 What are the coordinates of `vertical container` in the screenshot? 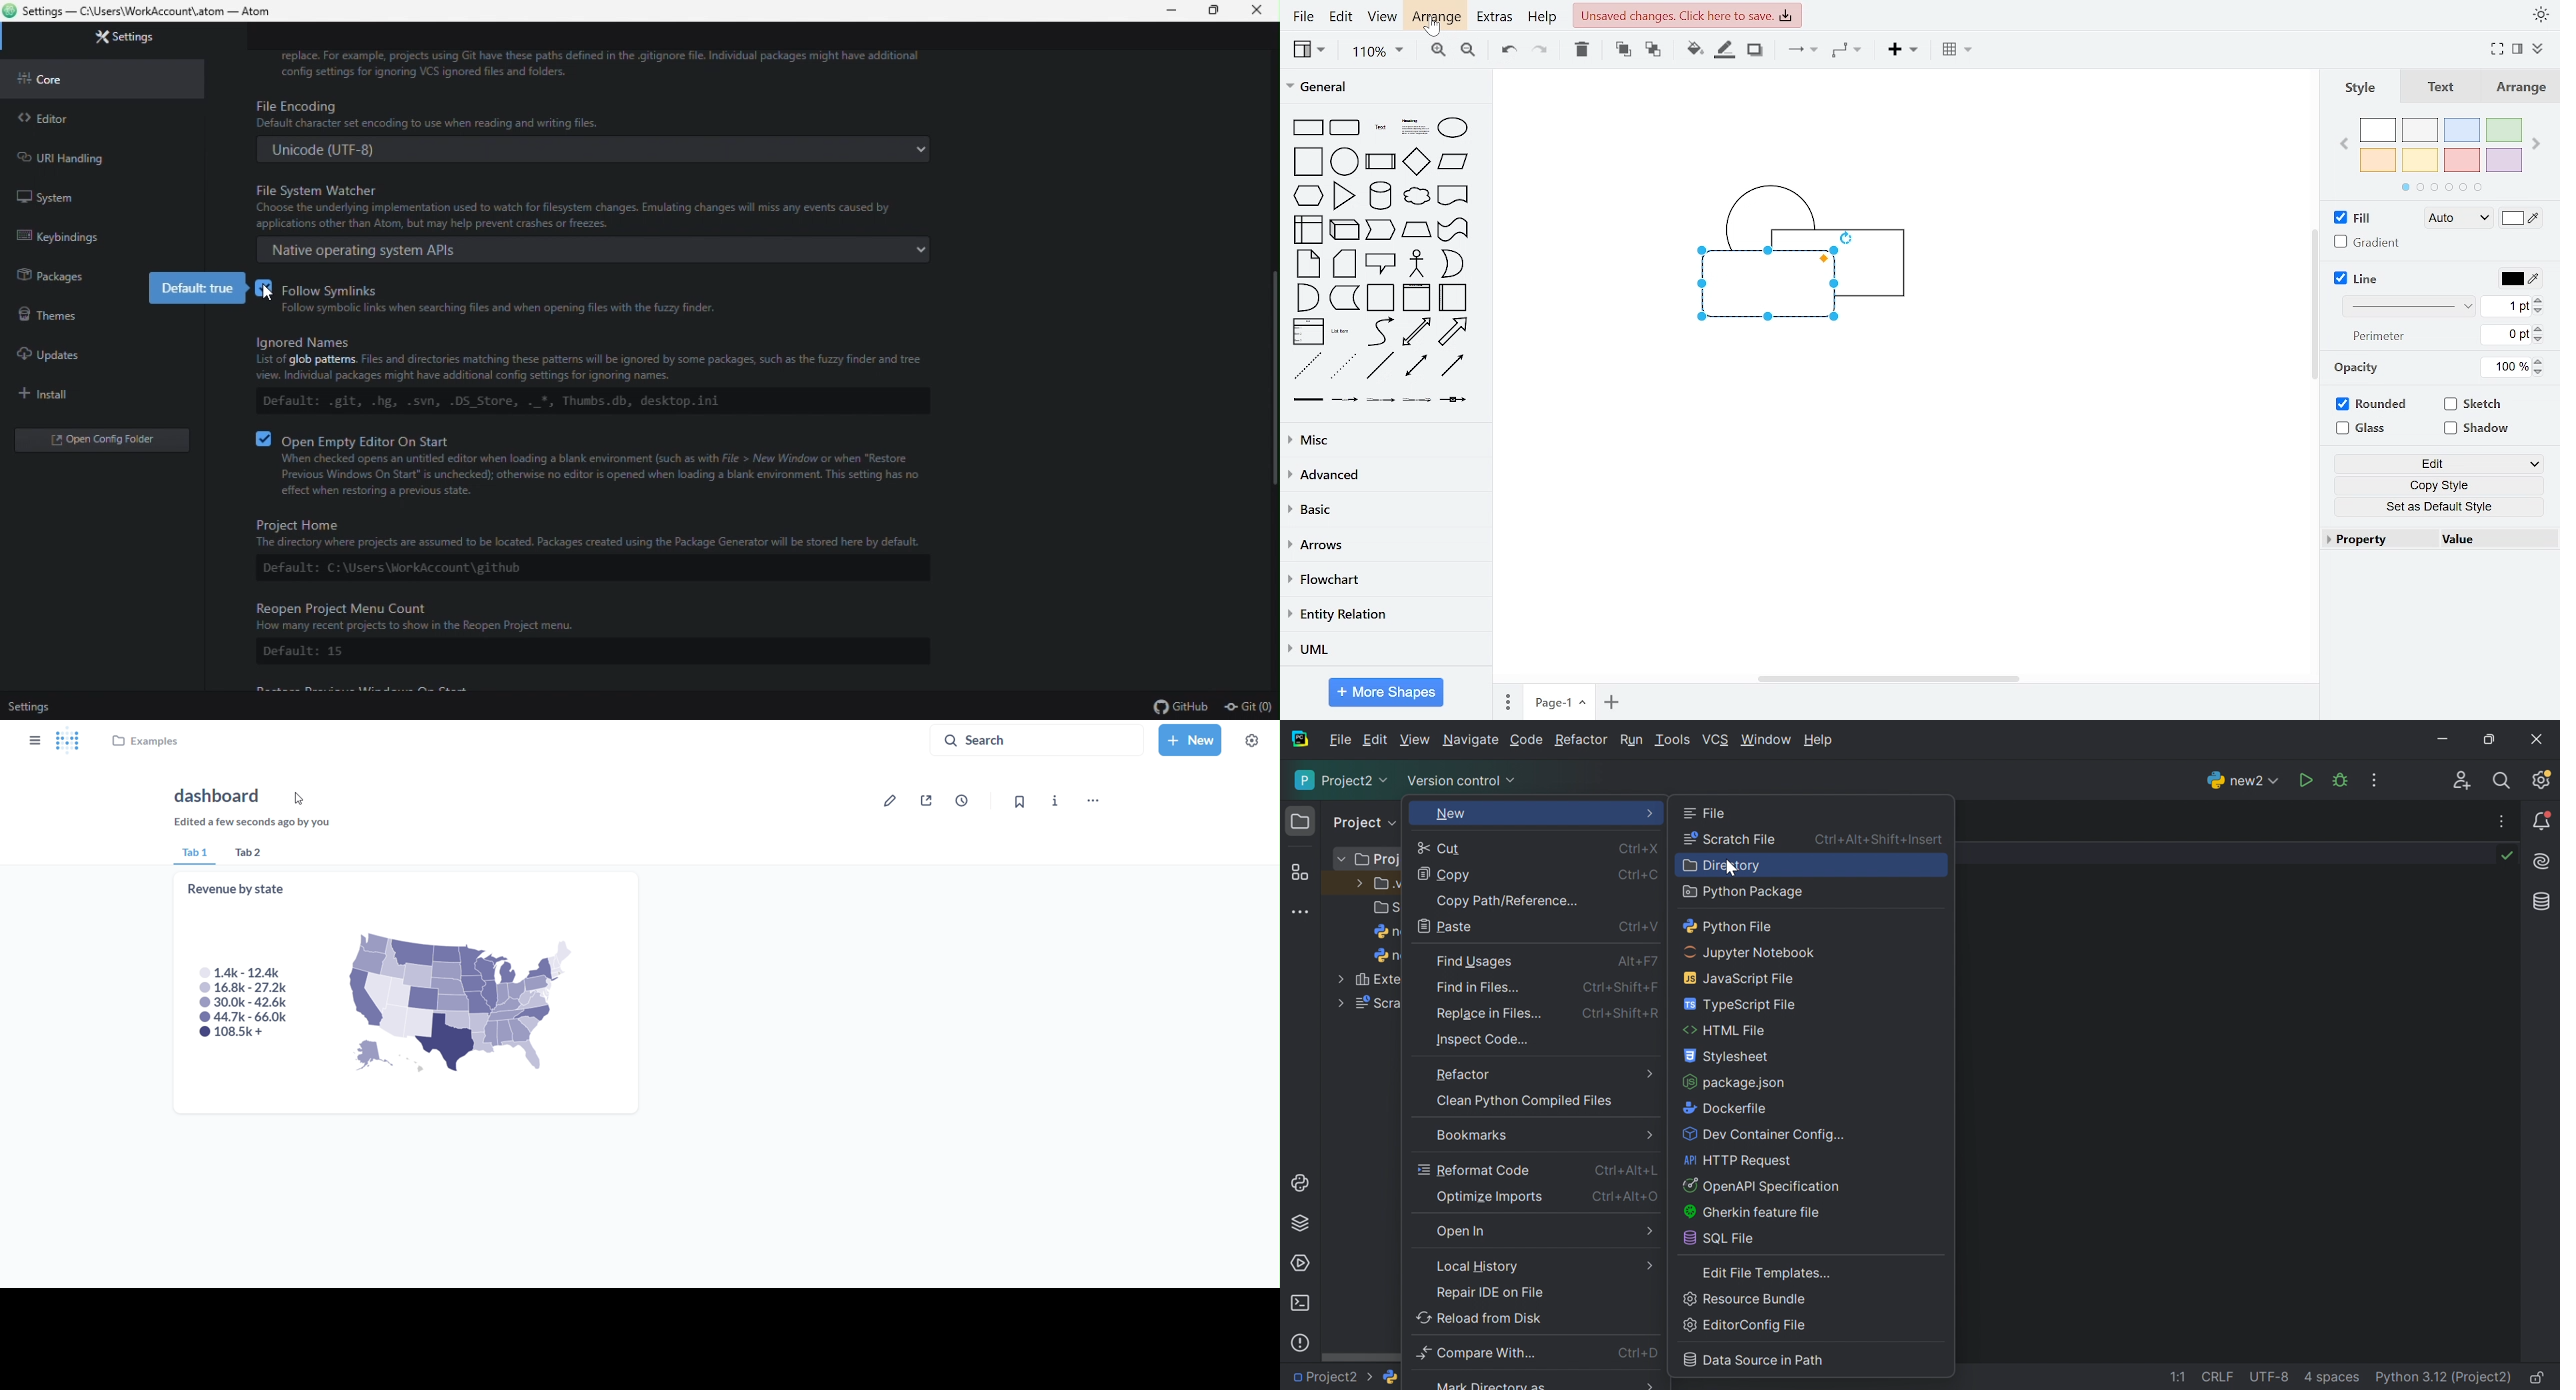 It's located at (1418, 297).